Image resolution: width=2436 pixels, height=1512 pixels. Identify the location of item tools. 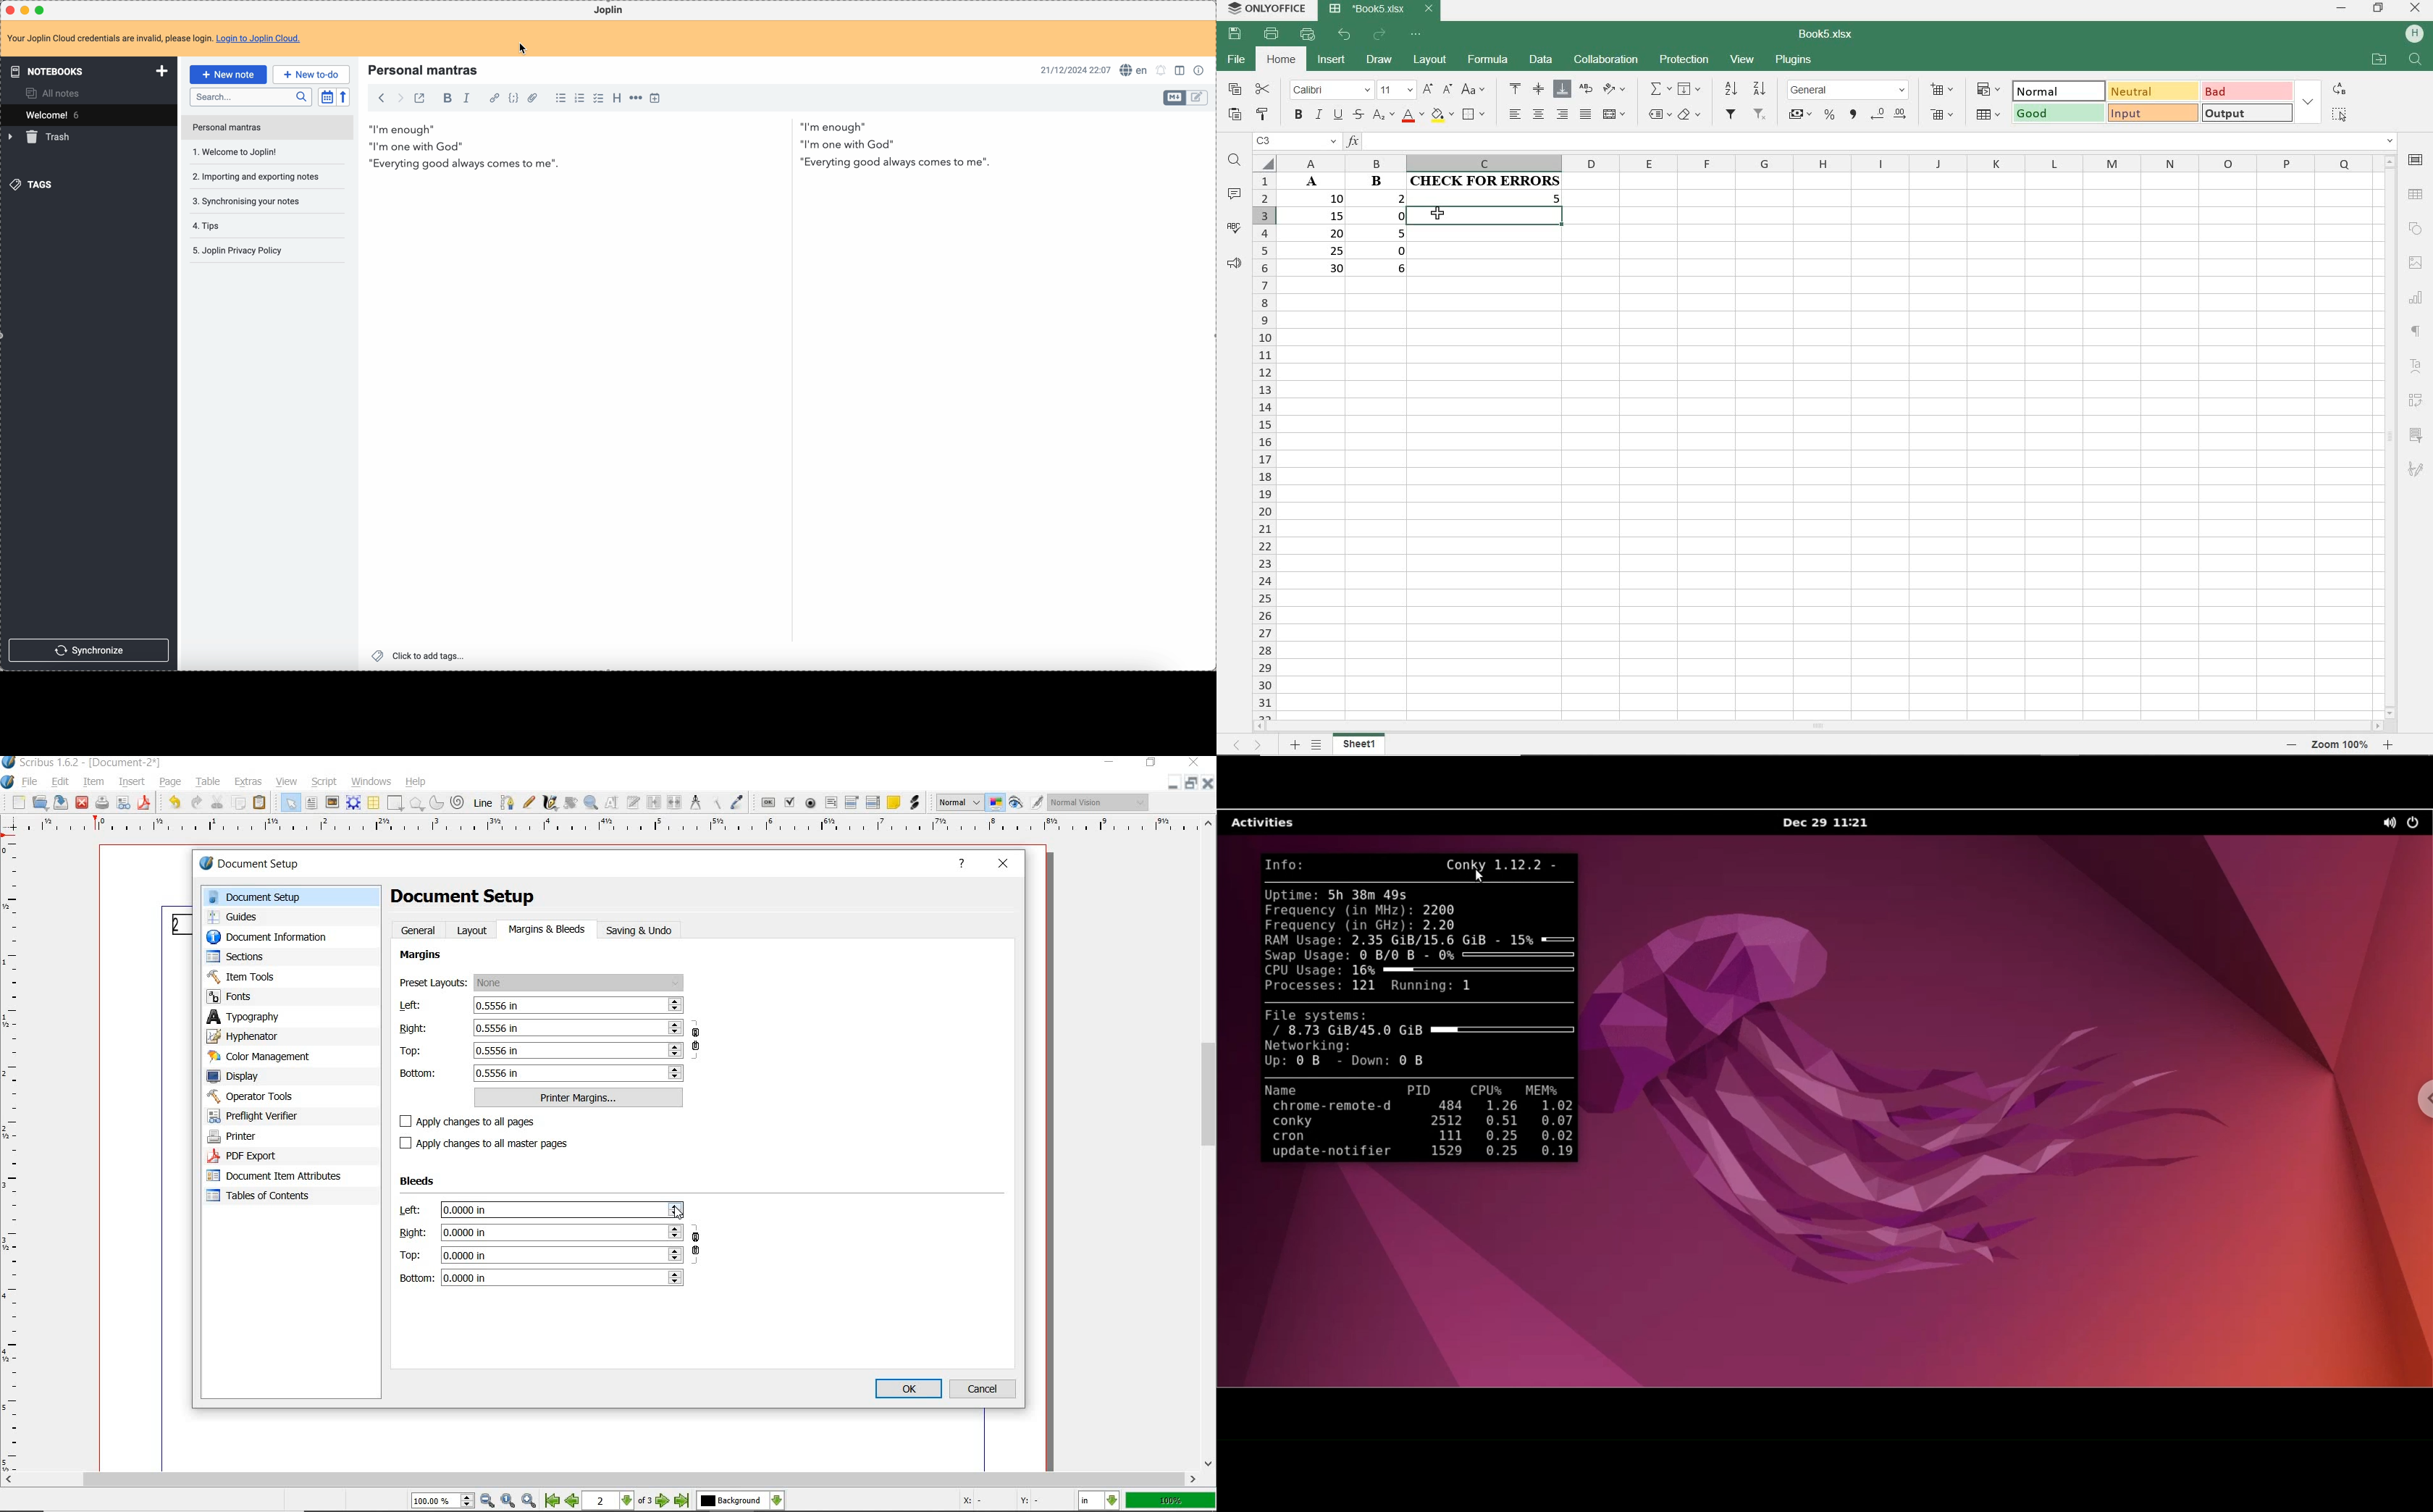
(244, 978).